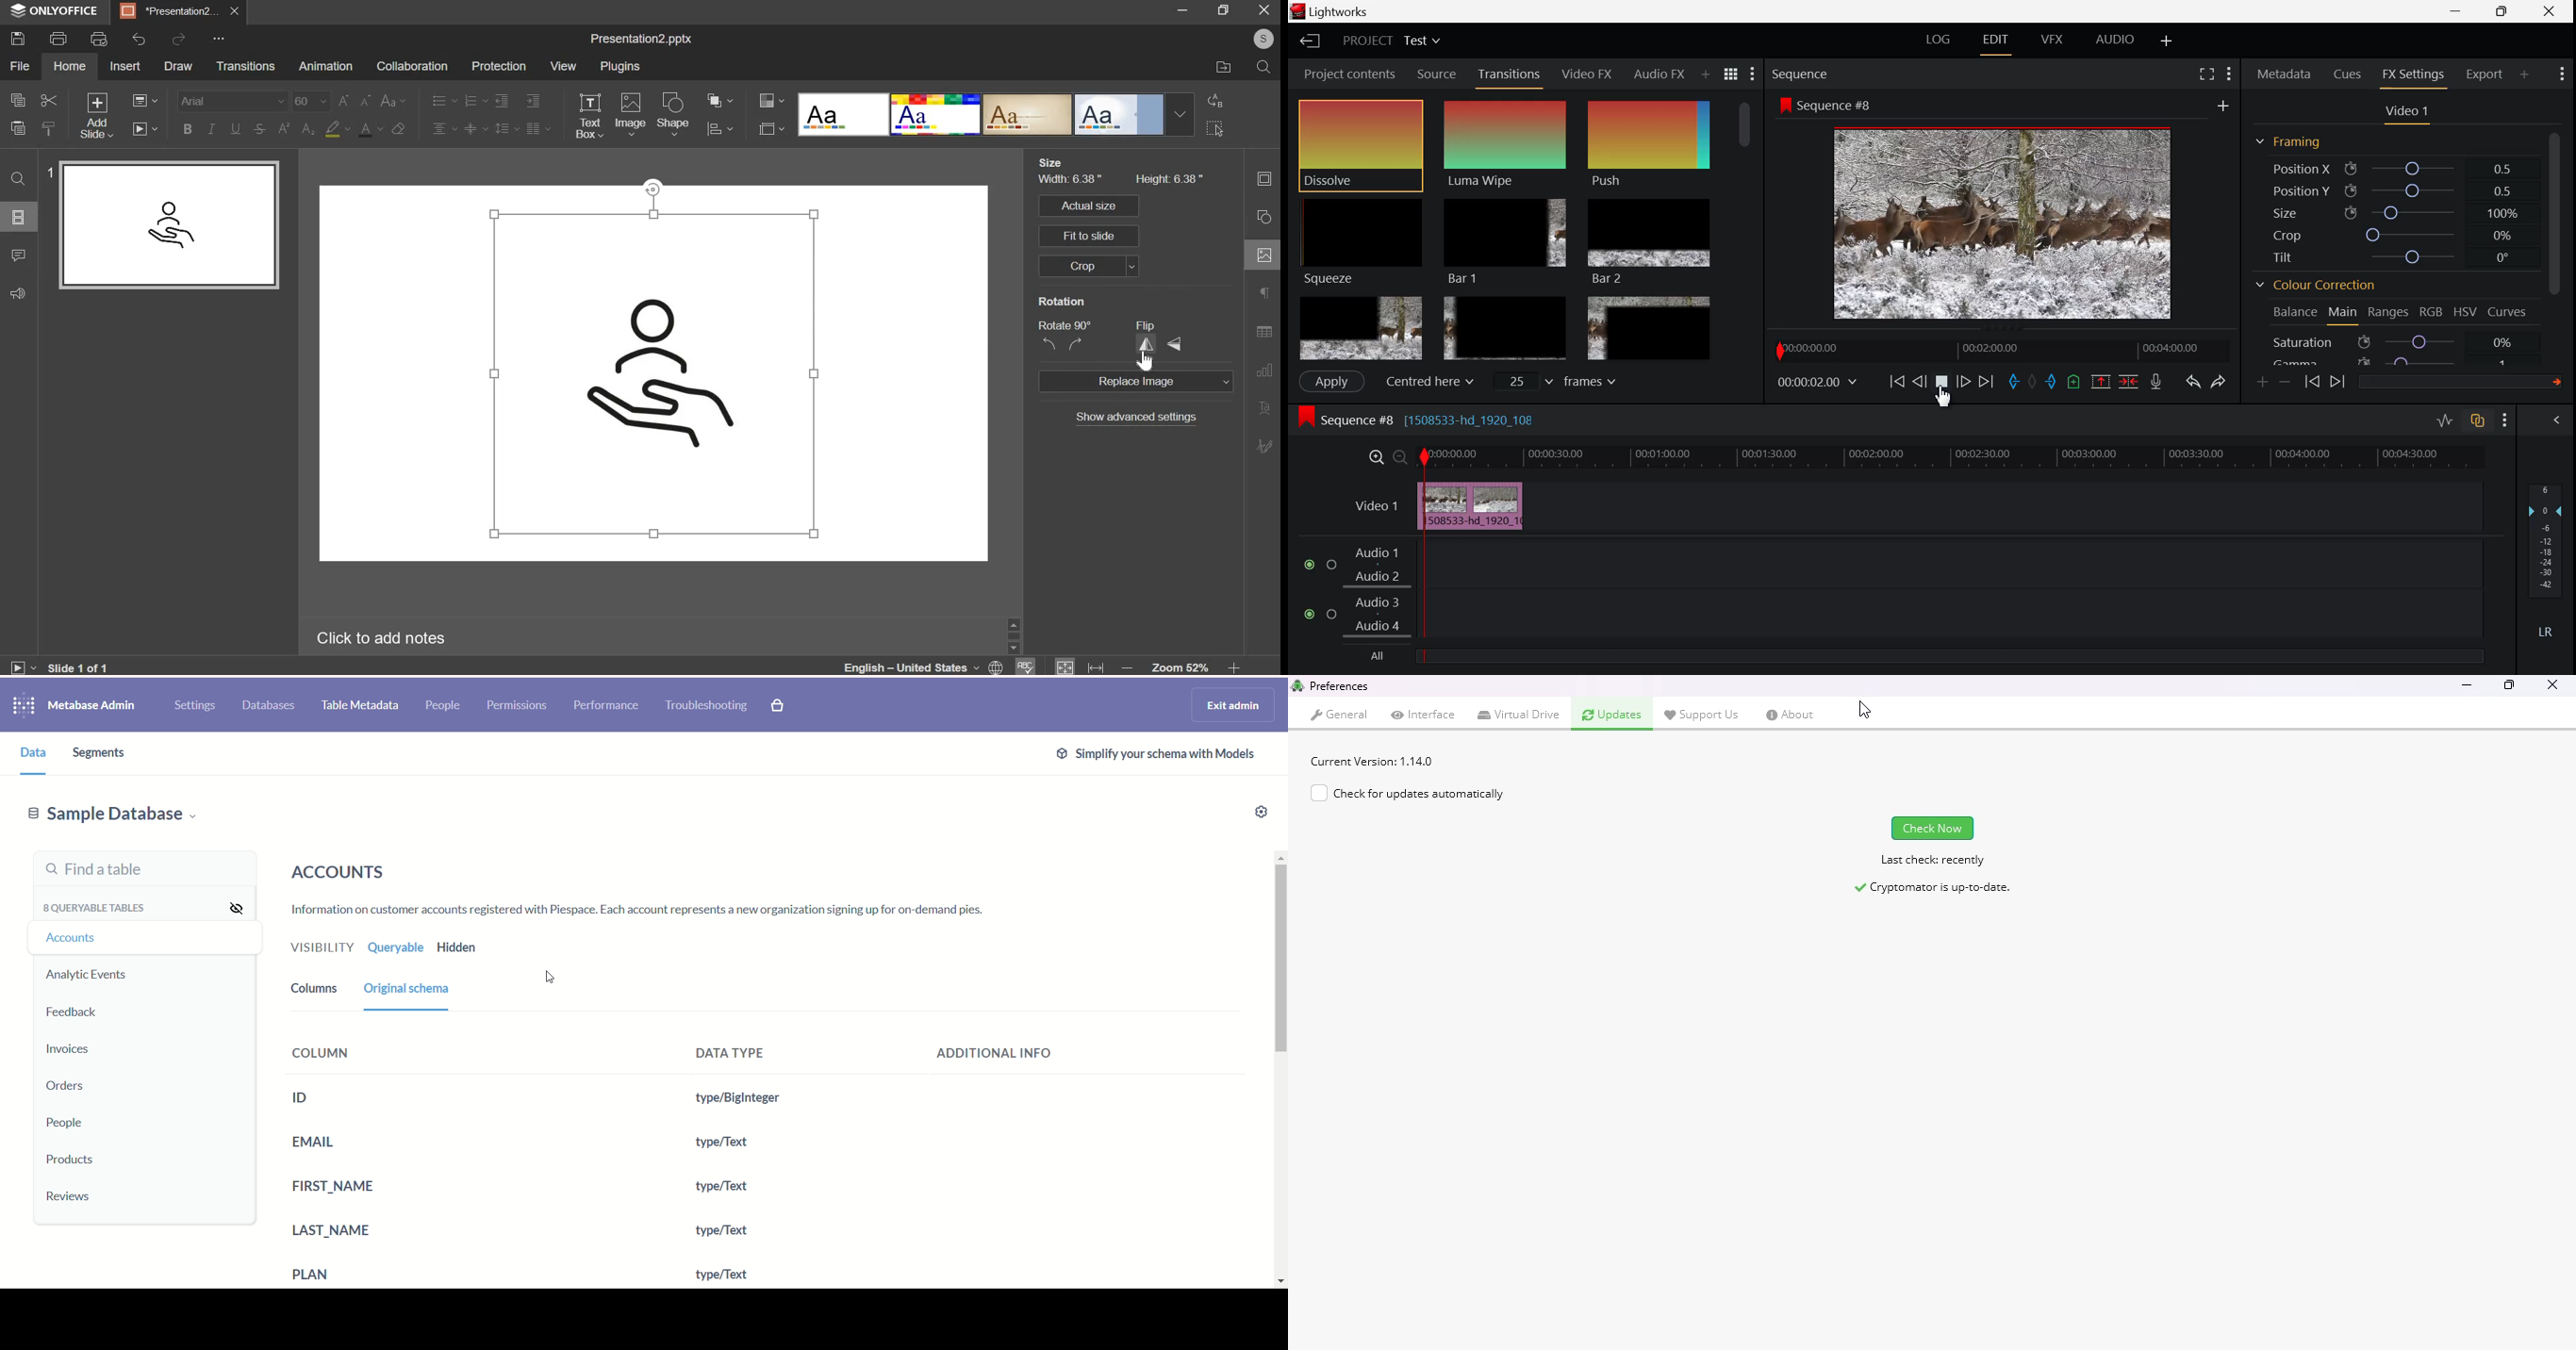  What do you see at coordinates (739, 1098) in the screenshot?
I see `type/Text` at bounding box center [739, 1098].